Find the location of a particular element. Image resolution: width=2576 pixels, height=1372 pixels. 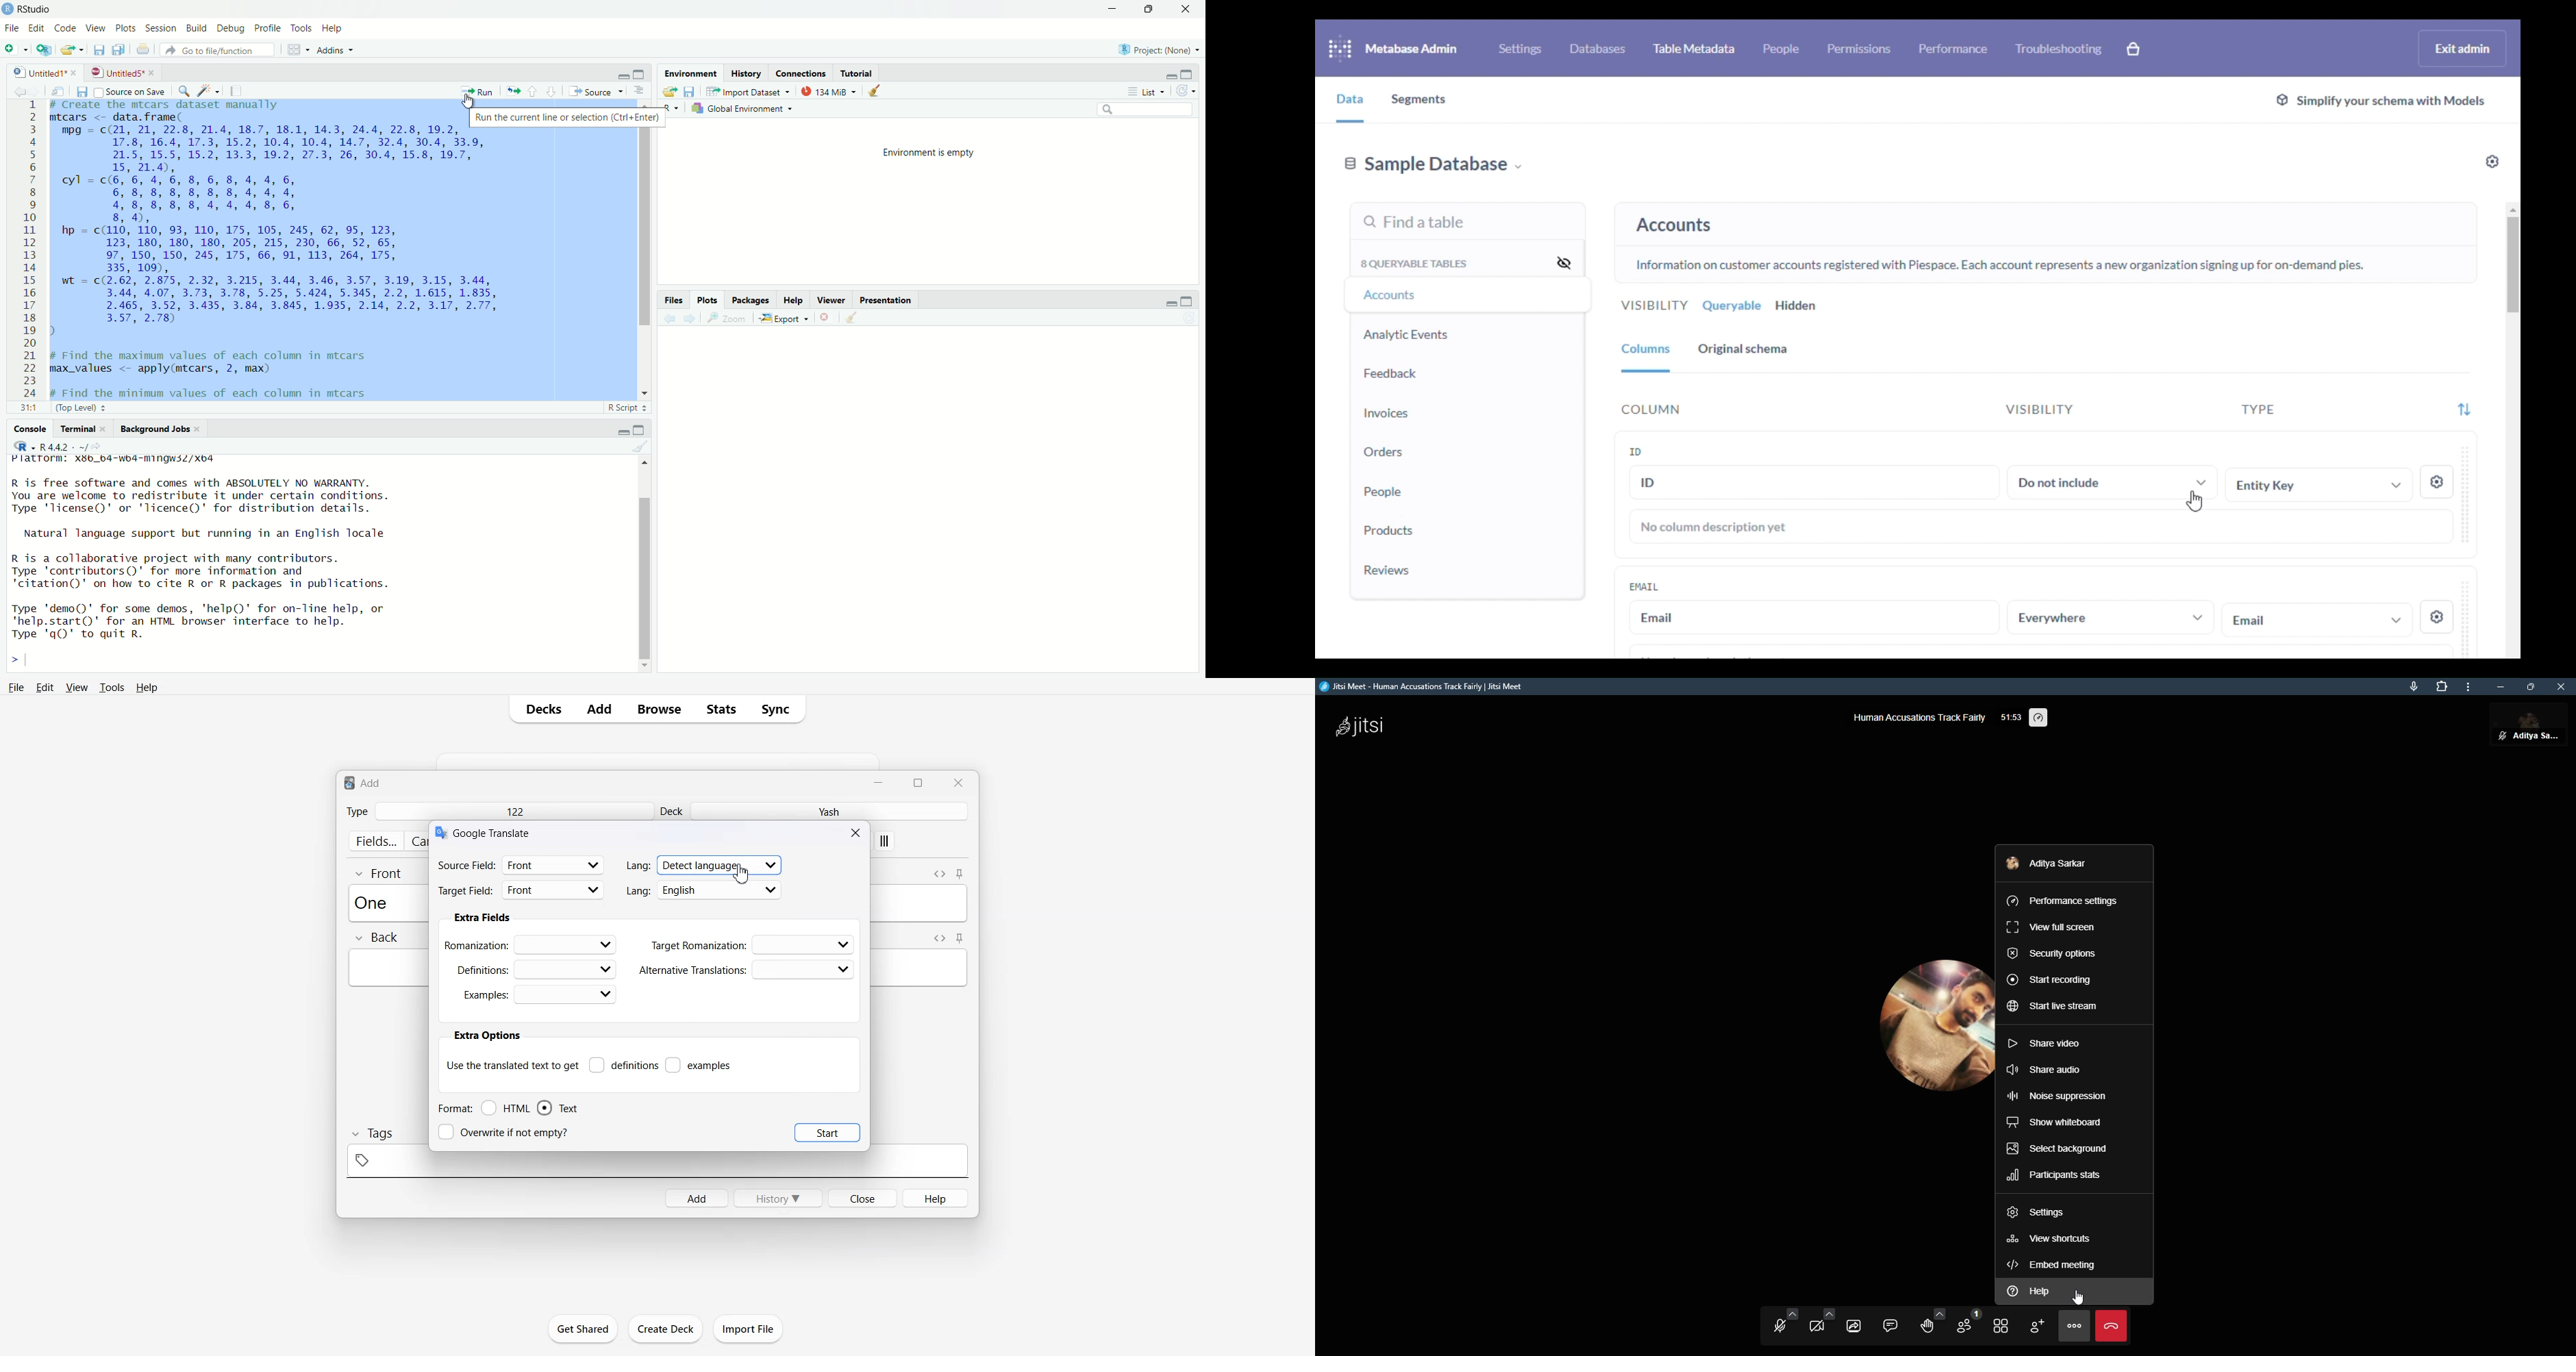

Help is located at coordinates (337, 27).